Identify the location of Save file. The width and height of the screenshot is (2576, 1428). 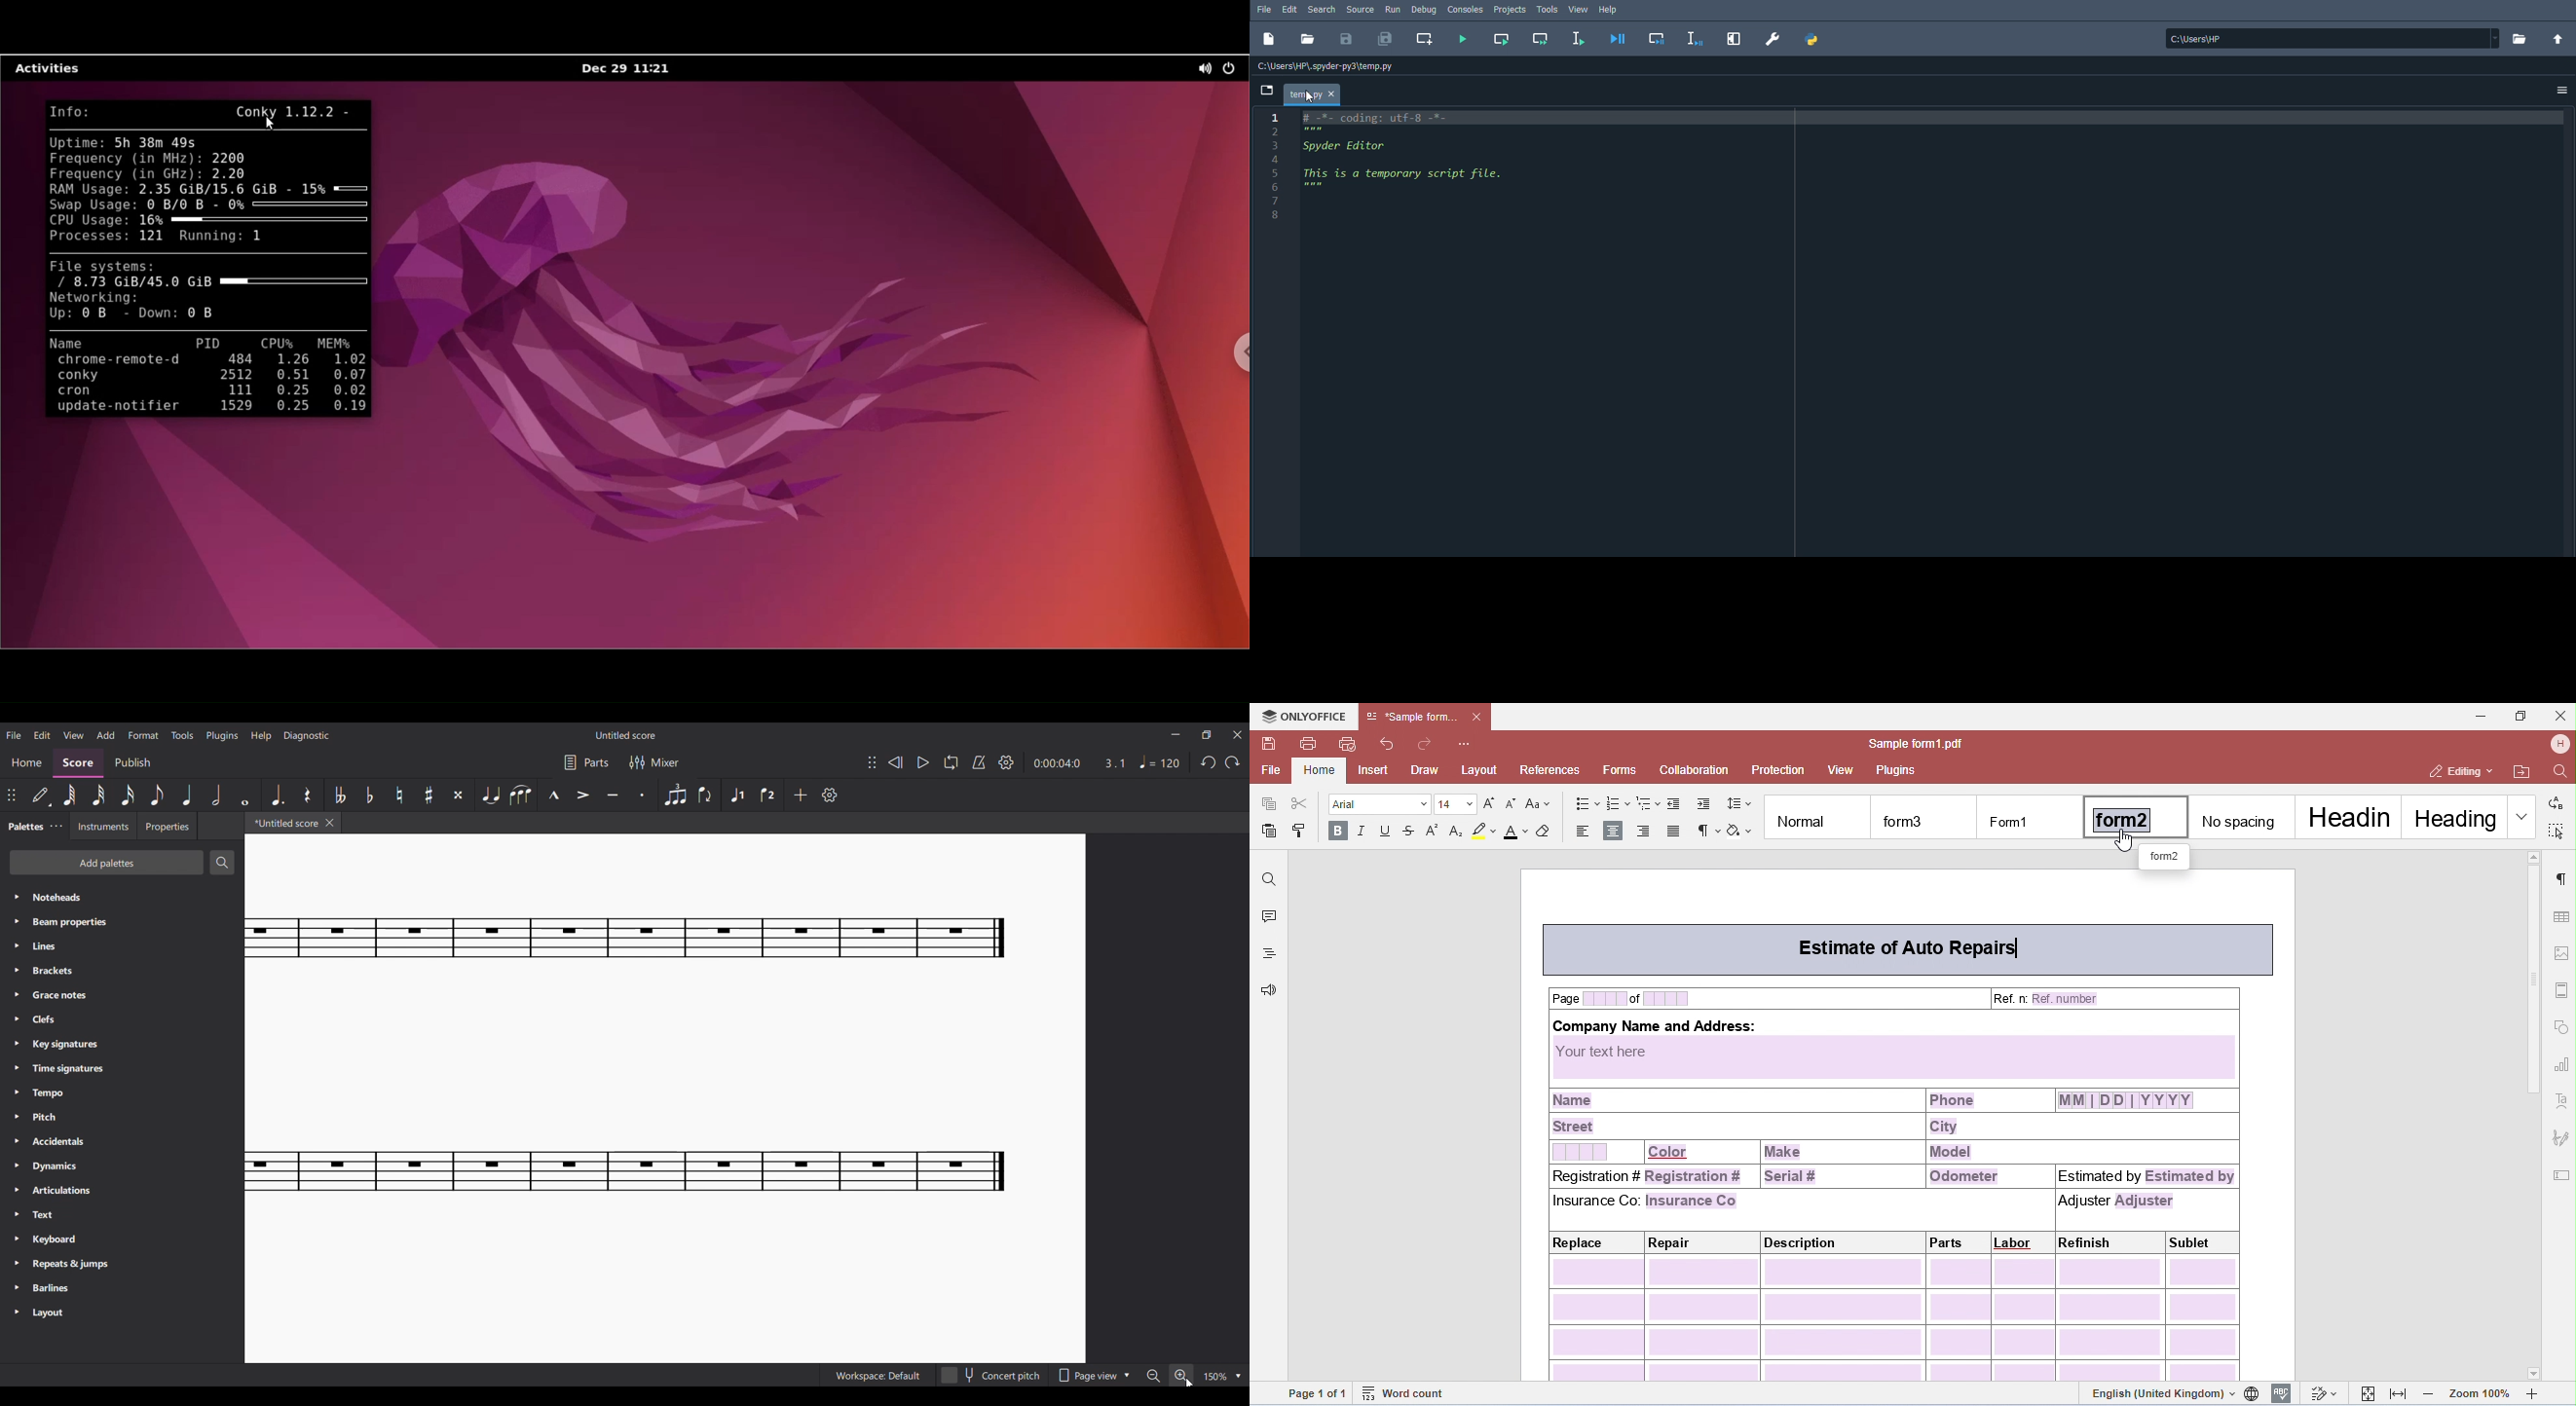
(1348, 40).